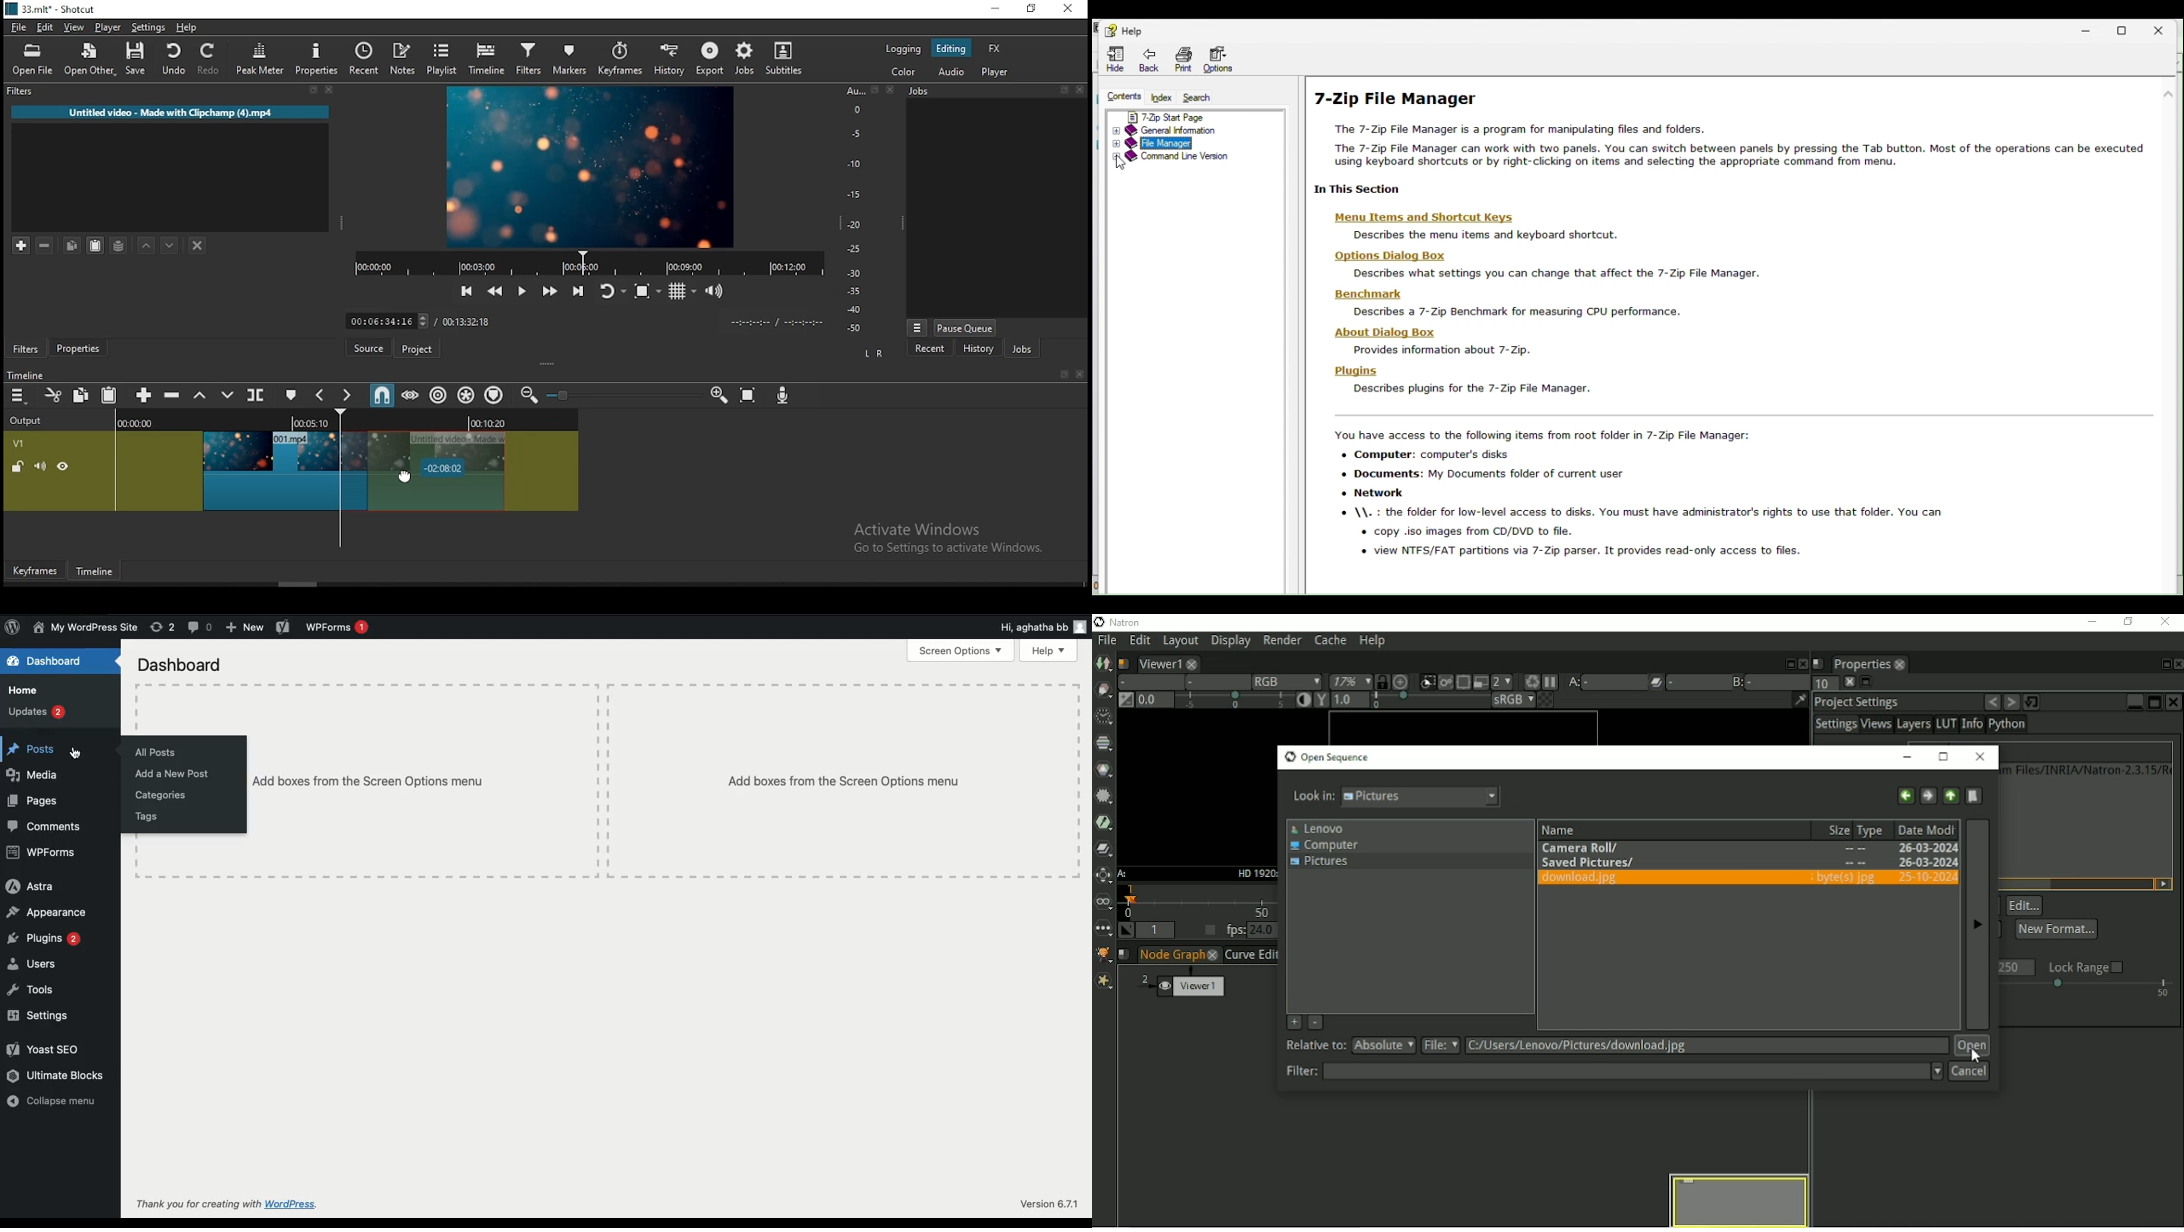 This screenshot has height=1232, width=2184. What do you see at coordinates (611, 293) in the screenshot?
I see `toggle player looping` at bounding box center [611, 293].